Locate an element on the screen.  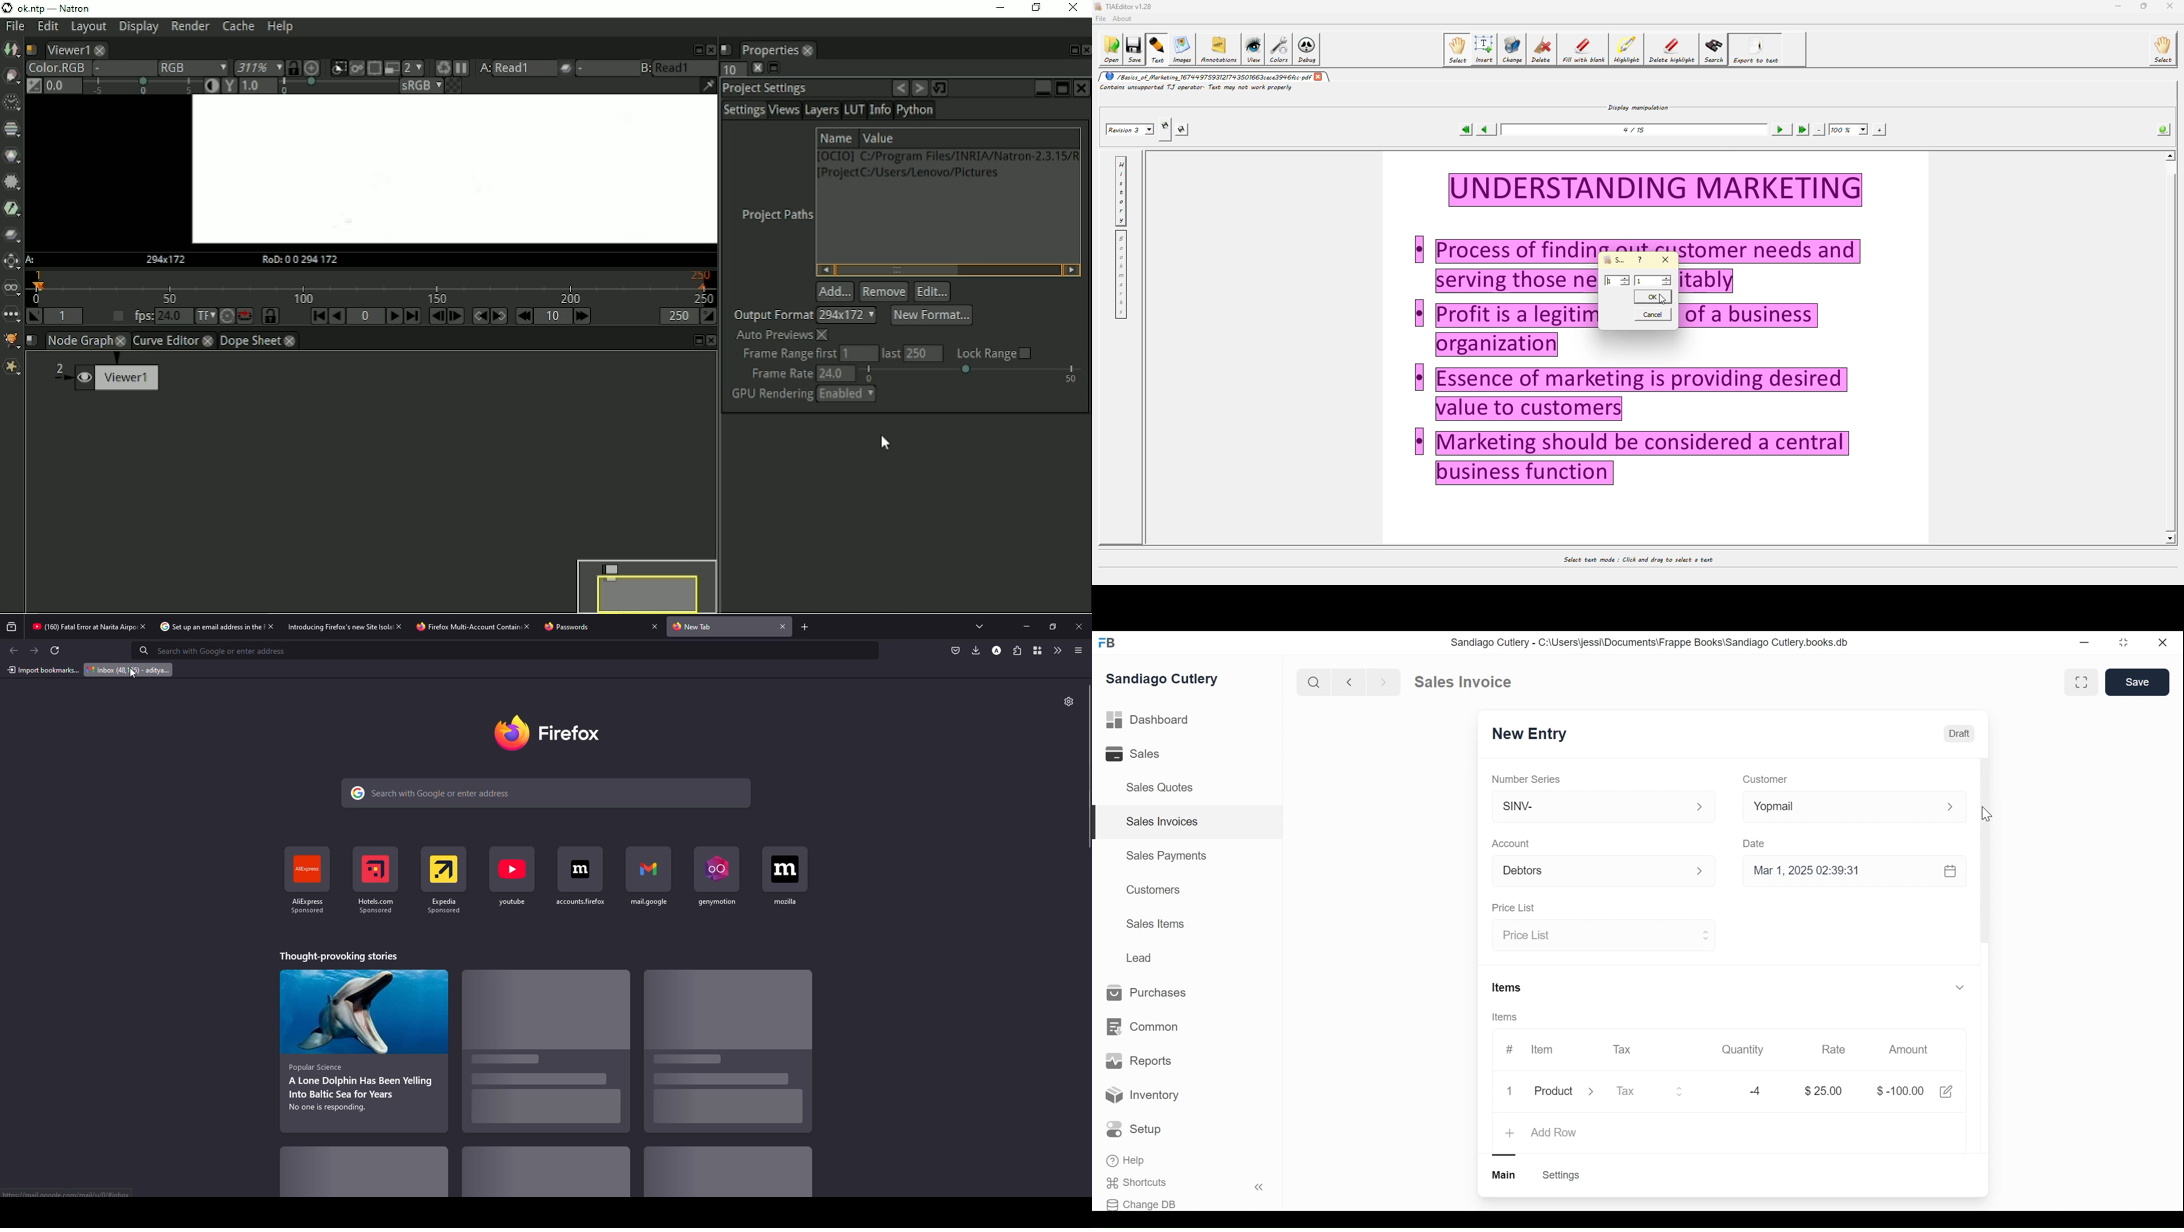
SINV- is located at coordinates (1599, 805).